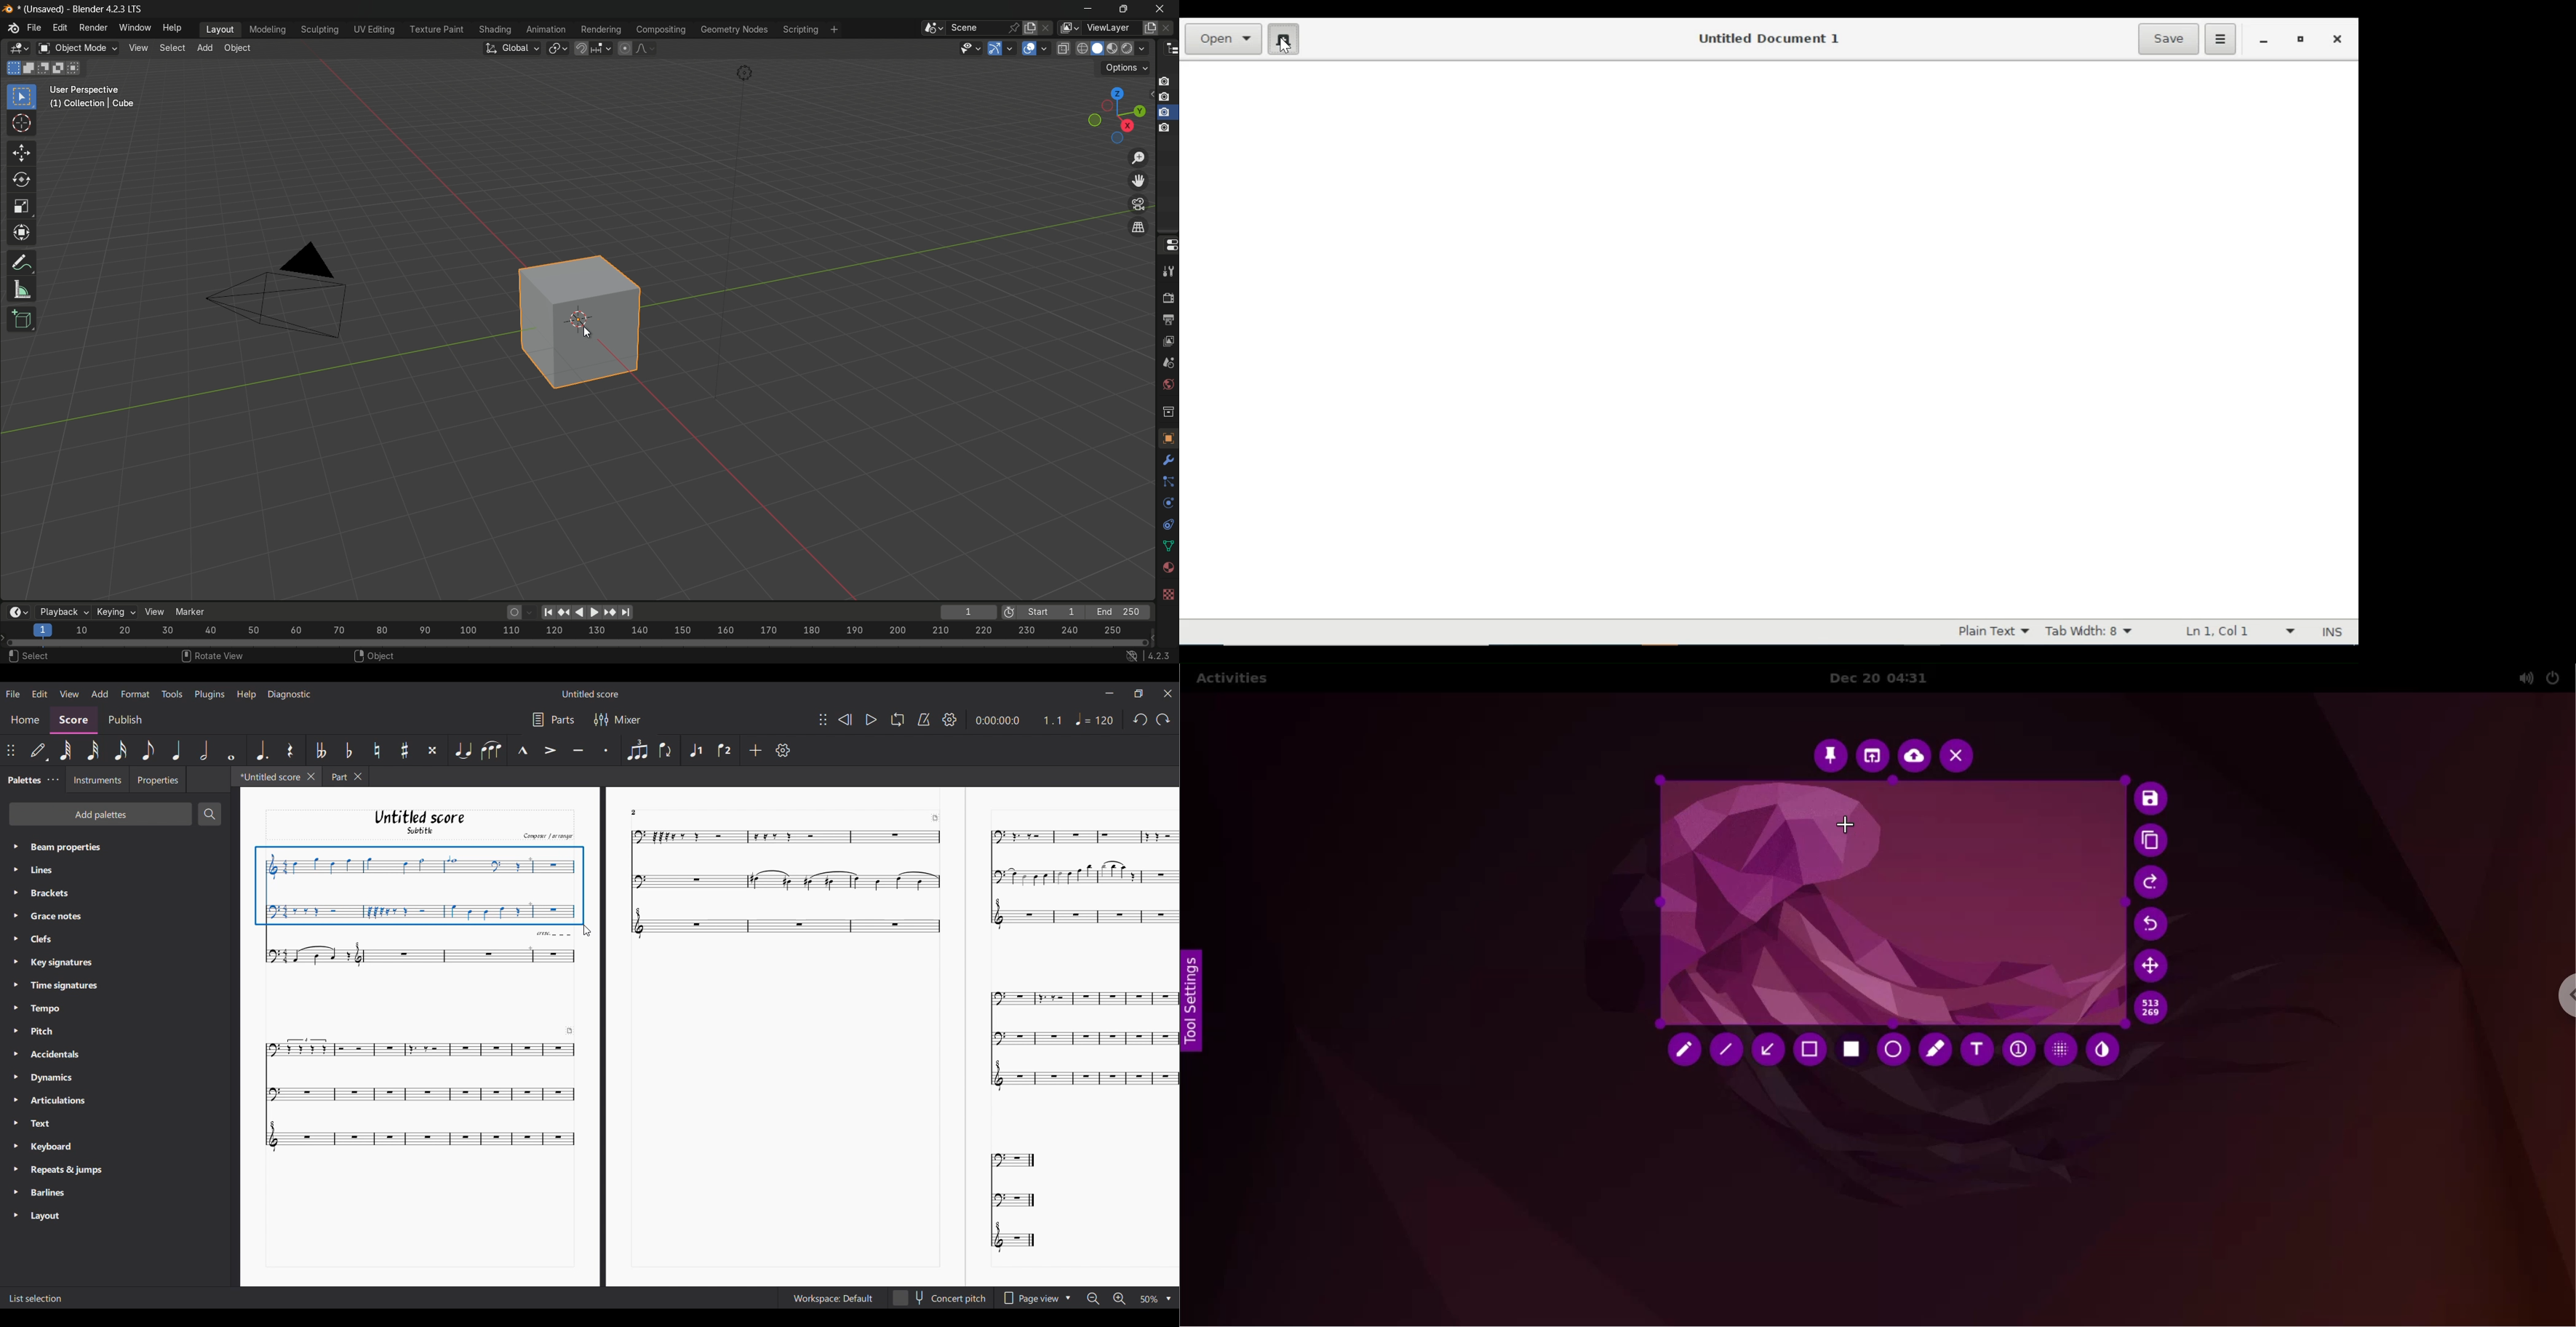 The height and width of the screenshot is (1344, 2576). Describe the element at coordinates (51, 1031) in the screenshot. I see `Pitch` at that location.